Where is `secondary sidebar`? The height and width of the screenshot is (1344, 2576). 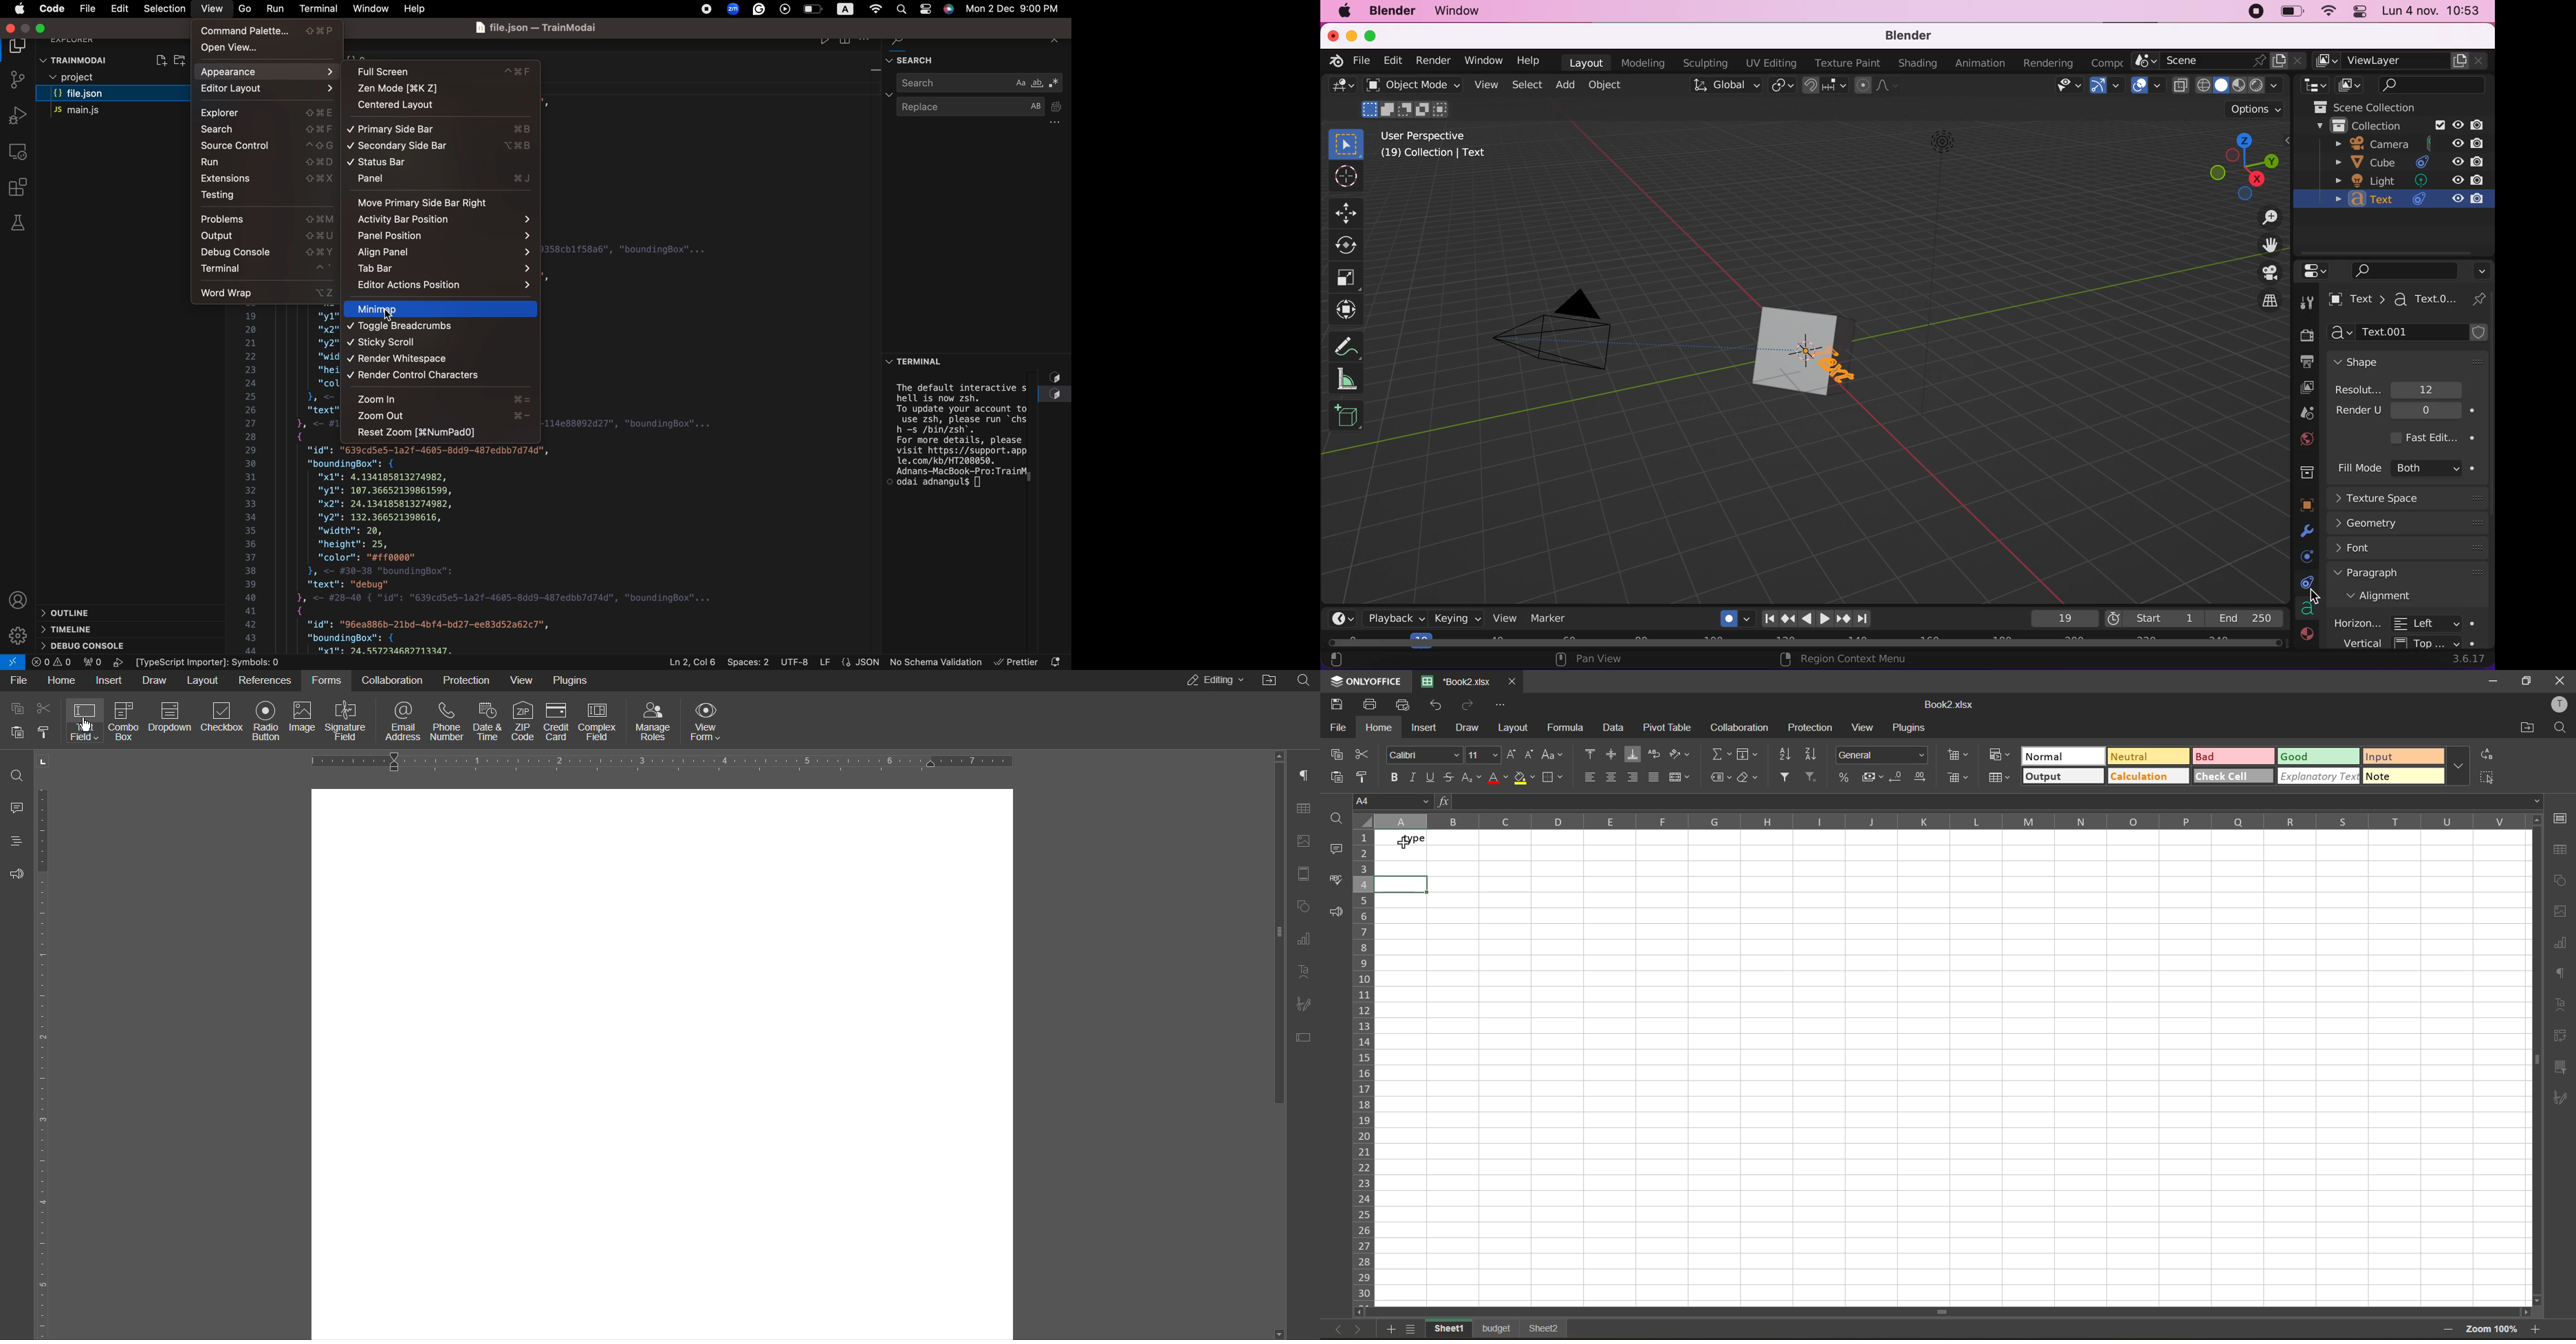
secondary sidebar is located at coordinates (440, 146).